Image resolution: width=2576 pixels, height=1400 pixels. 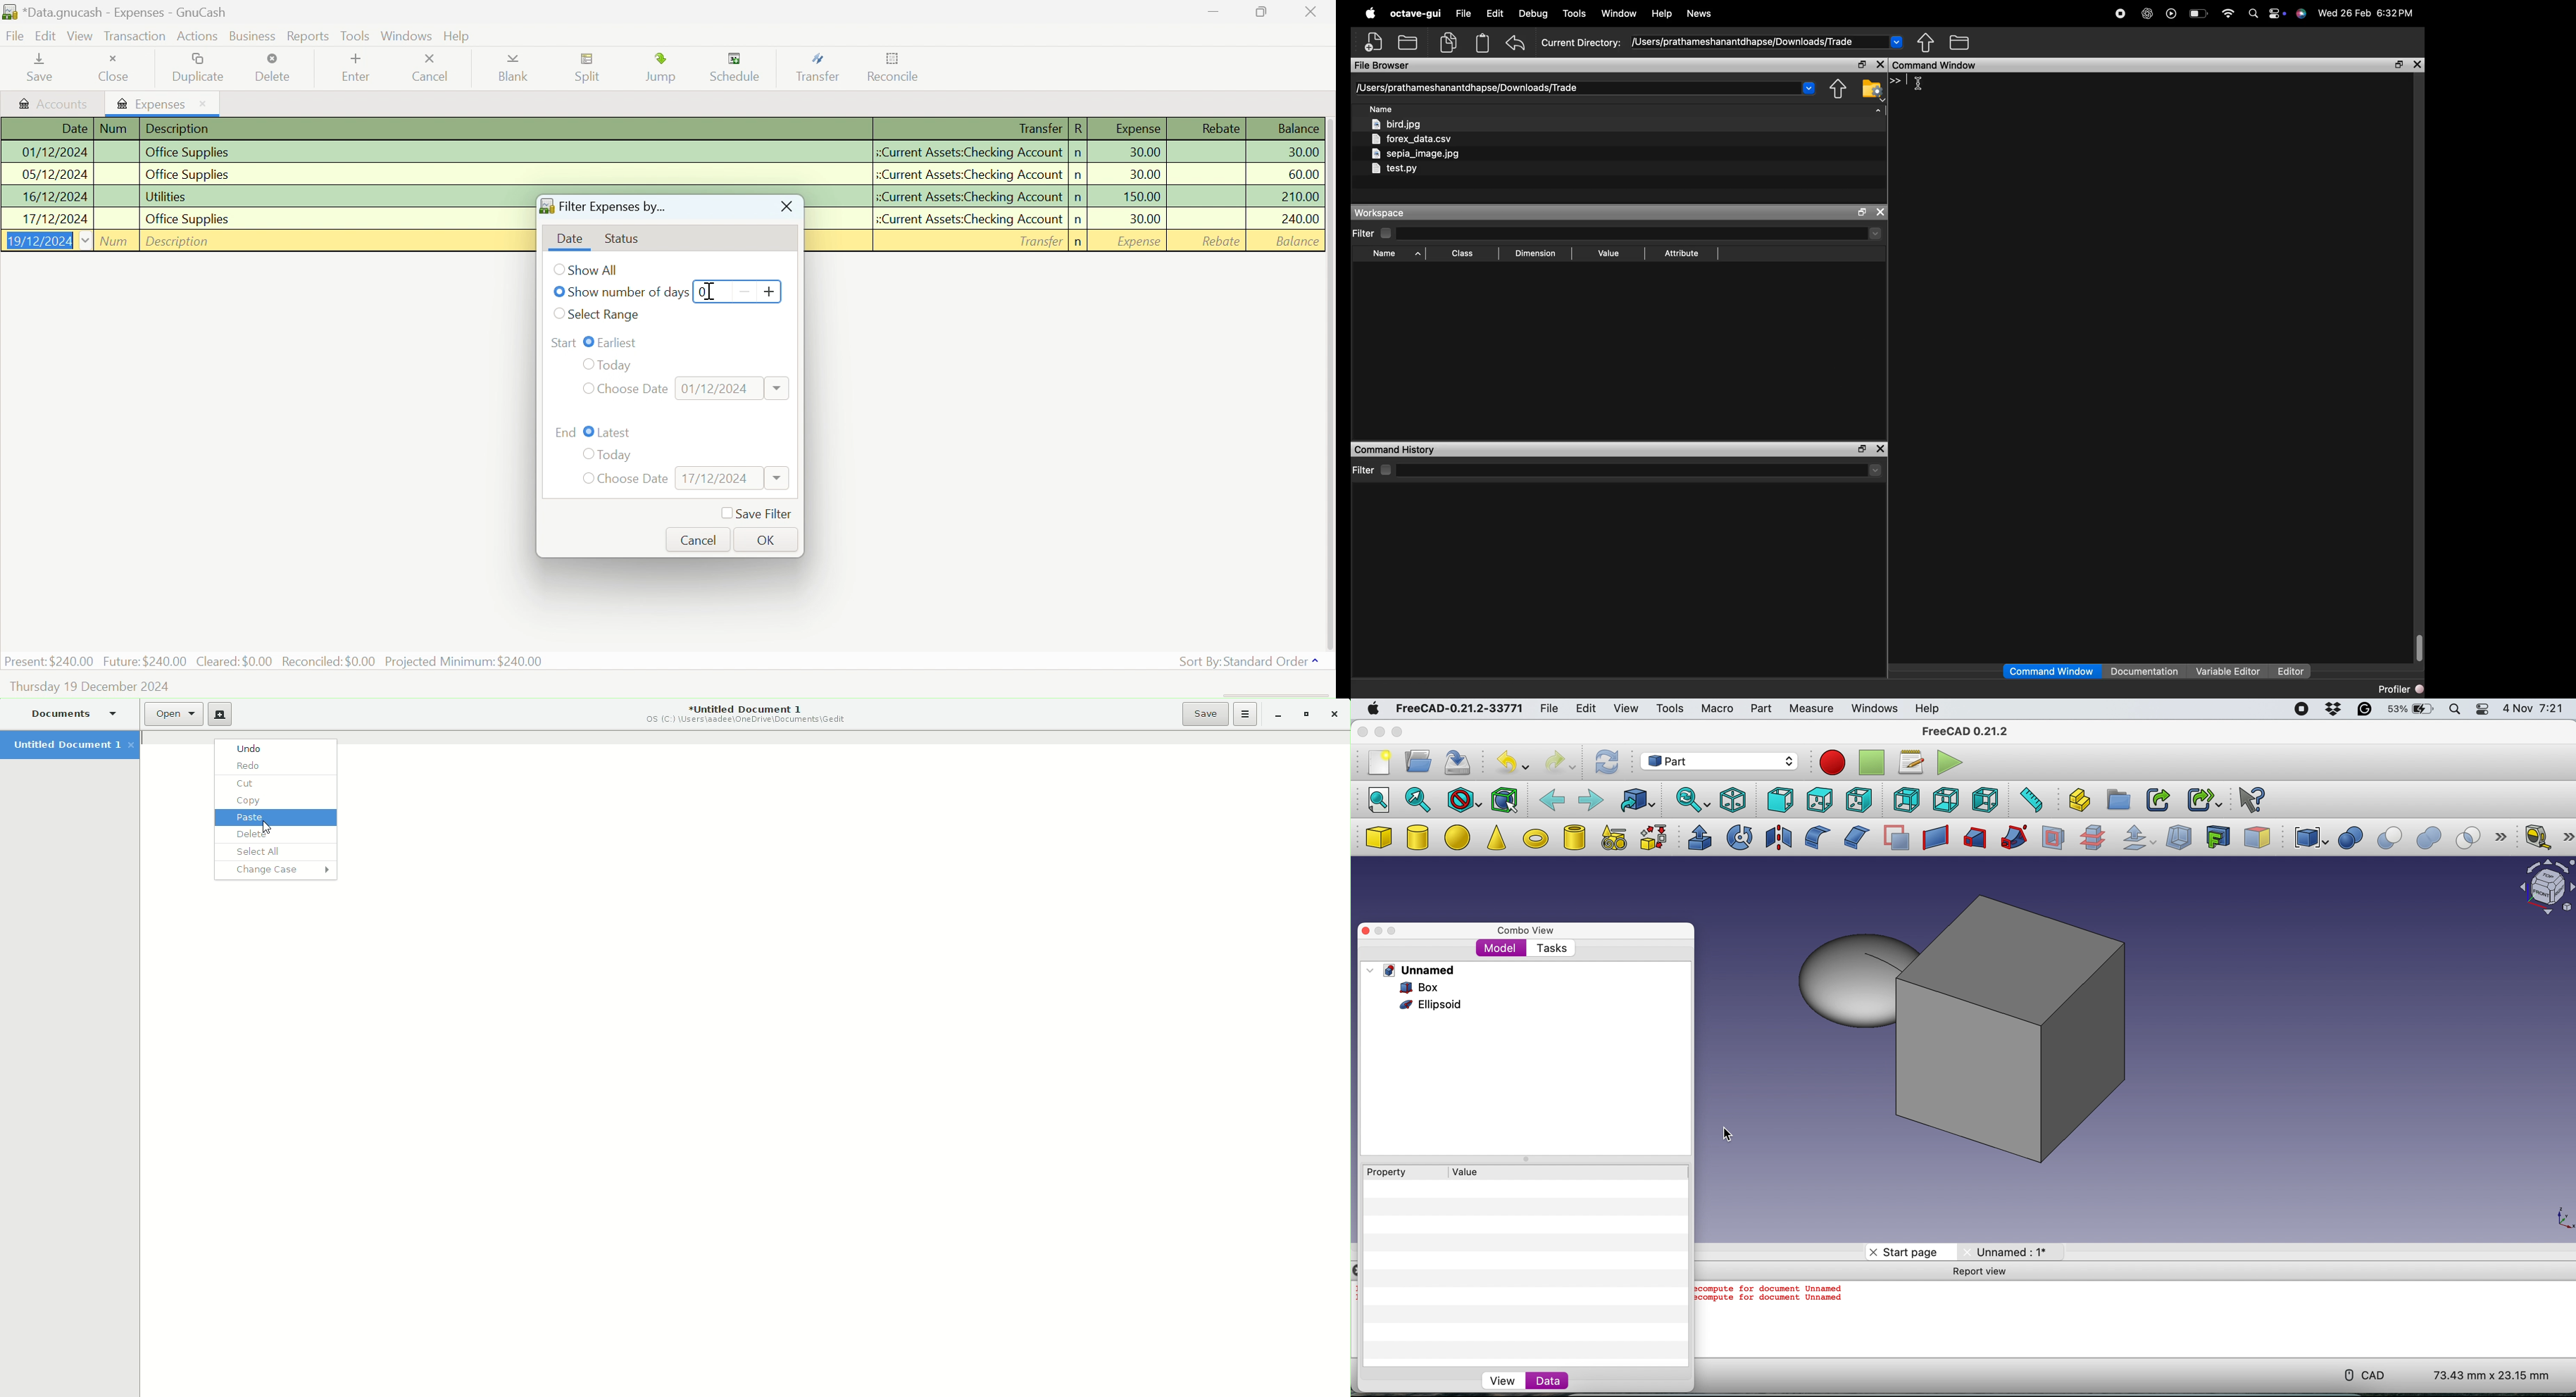 I want to click on close, so click(x=1360, y=733).